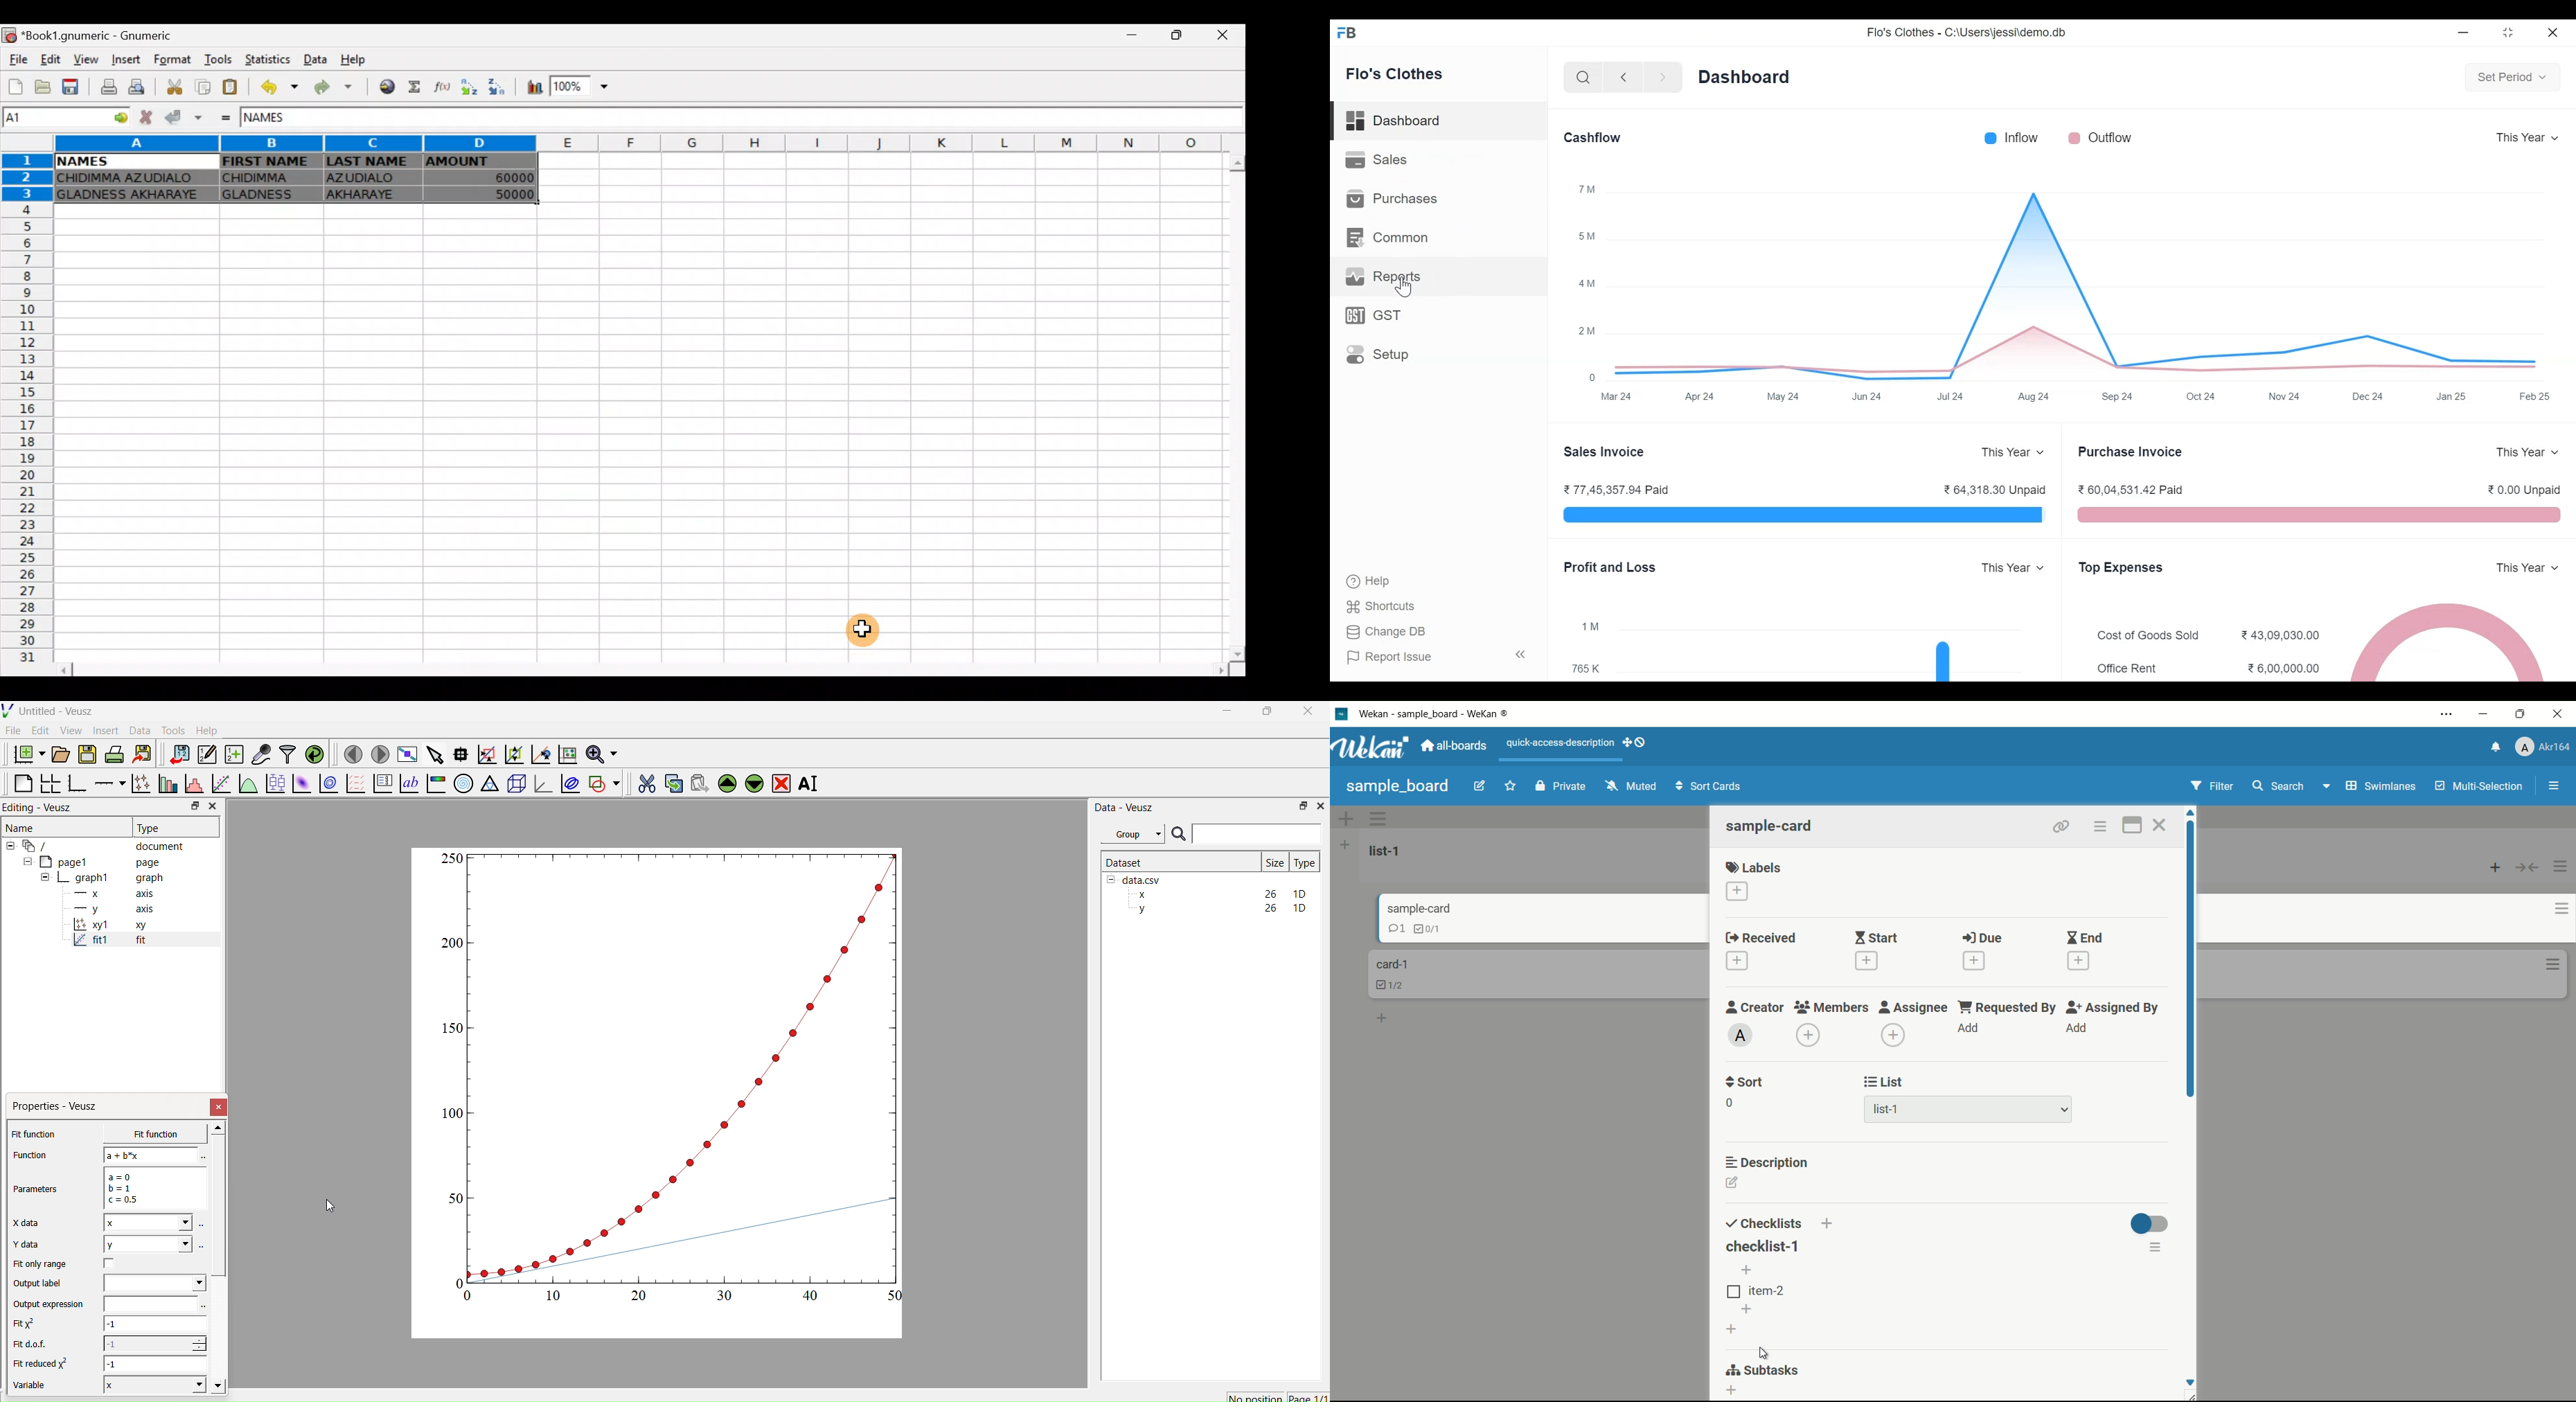  I want to click on edit board, so click(1480, 785).